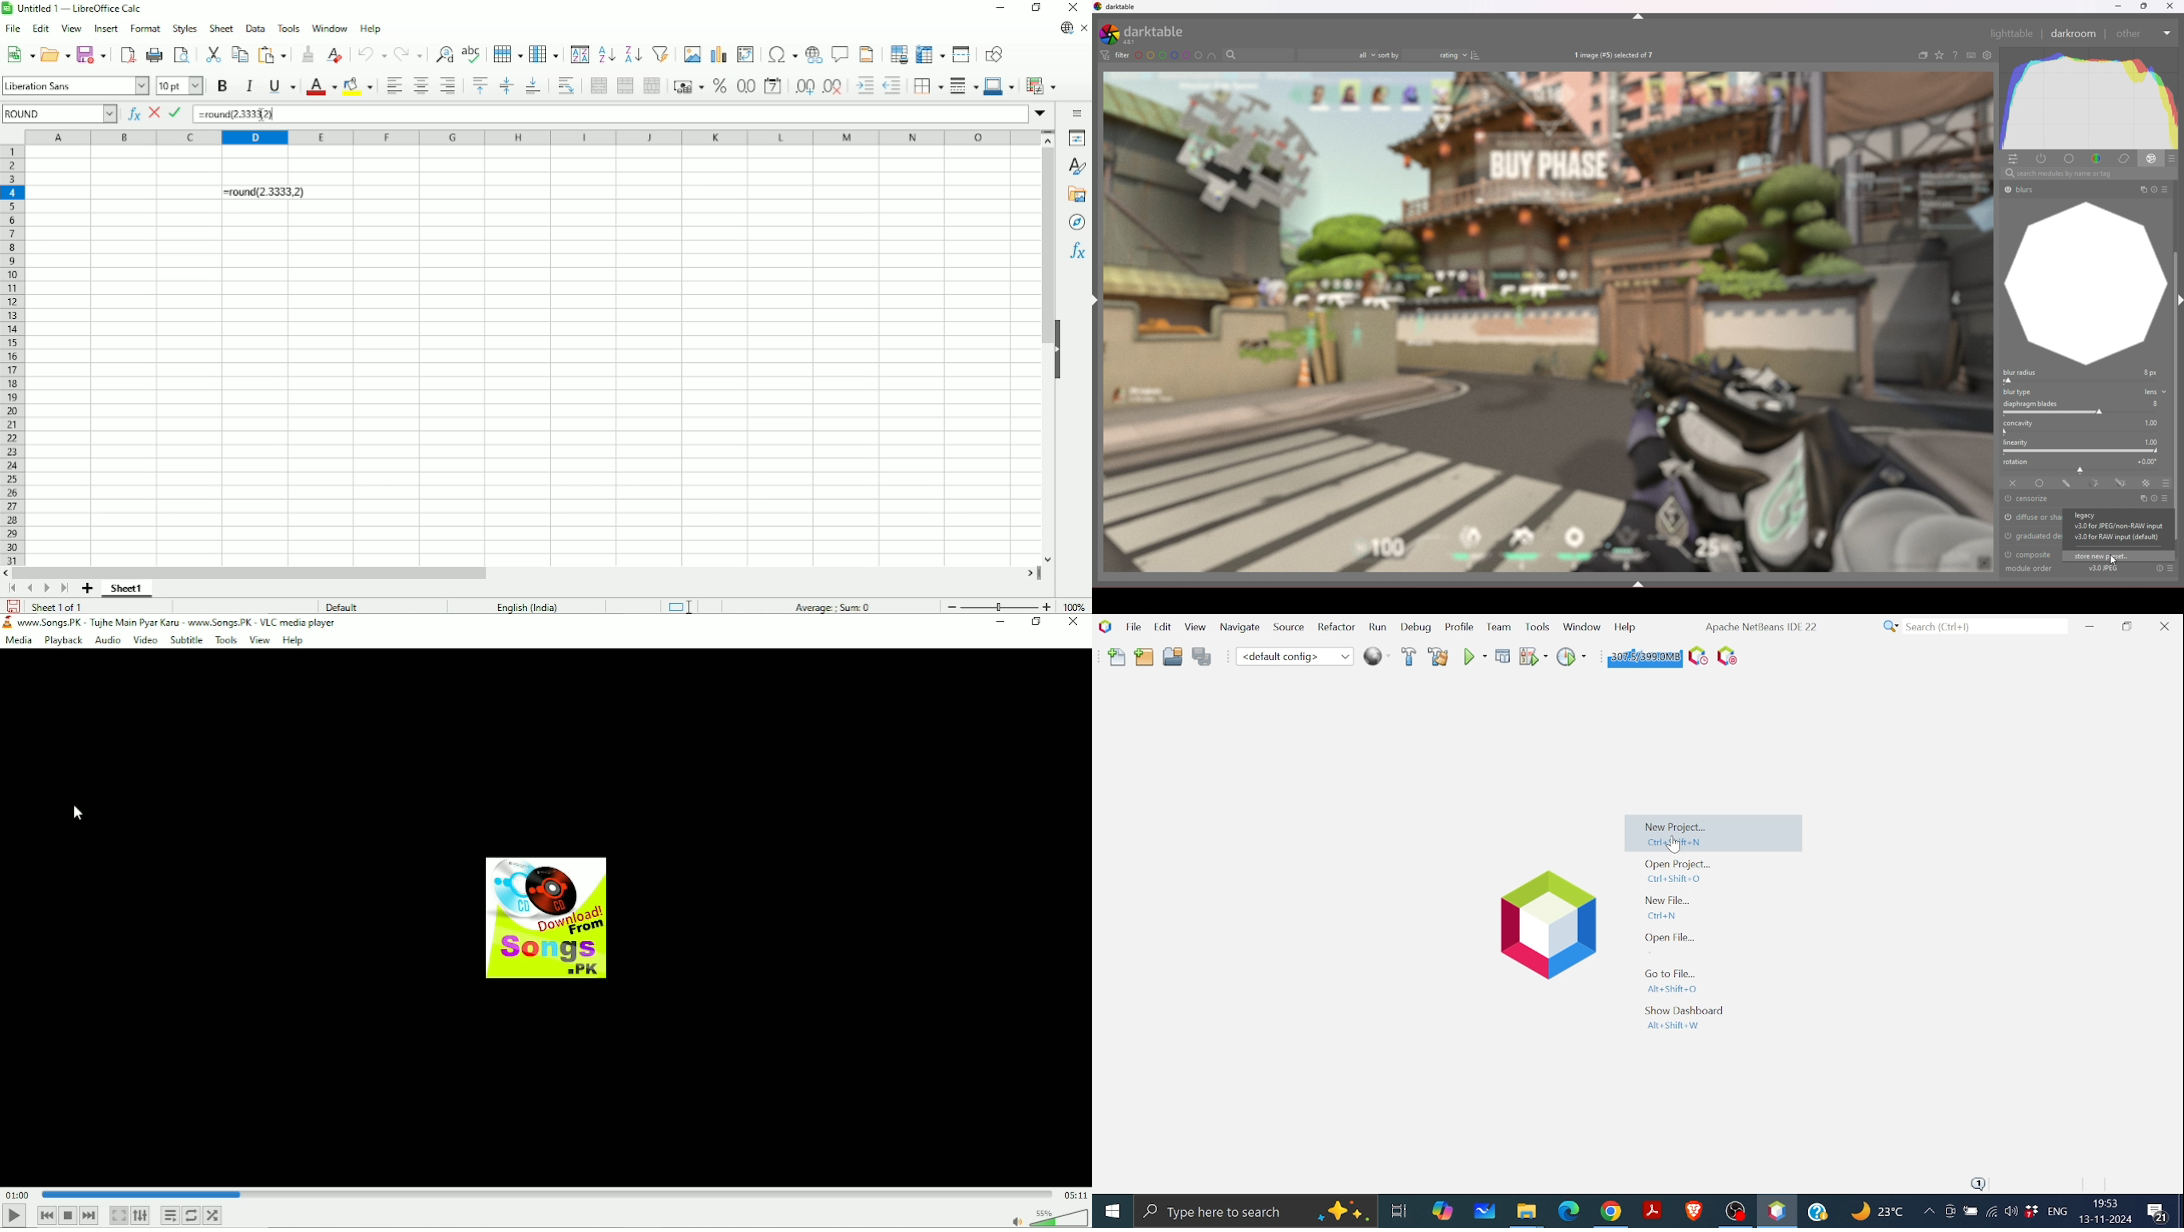  Describe the element at coordinates (2145, 483) in the screenshot. I see `raster mask` at that location.